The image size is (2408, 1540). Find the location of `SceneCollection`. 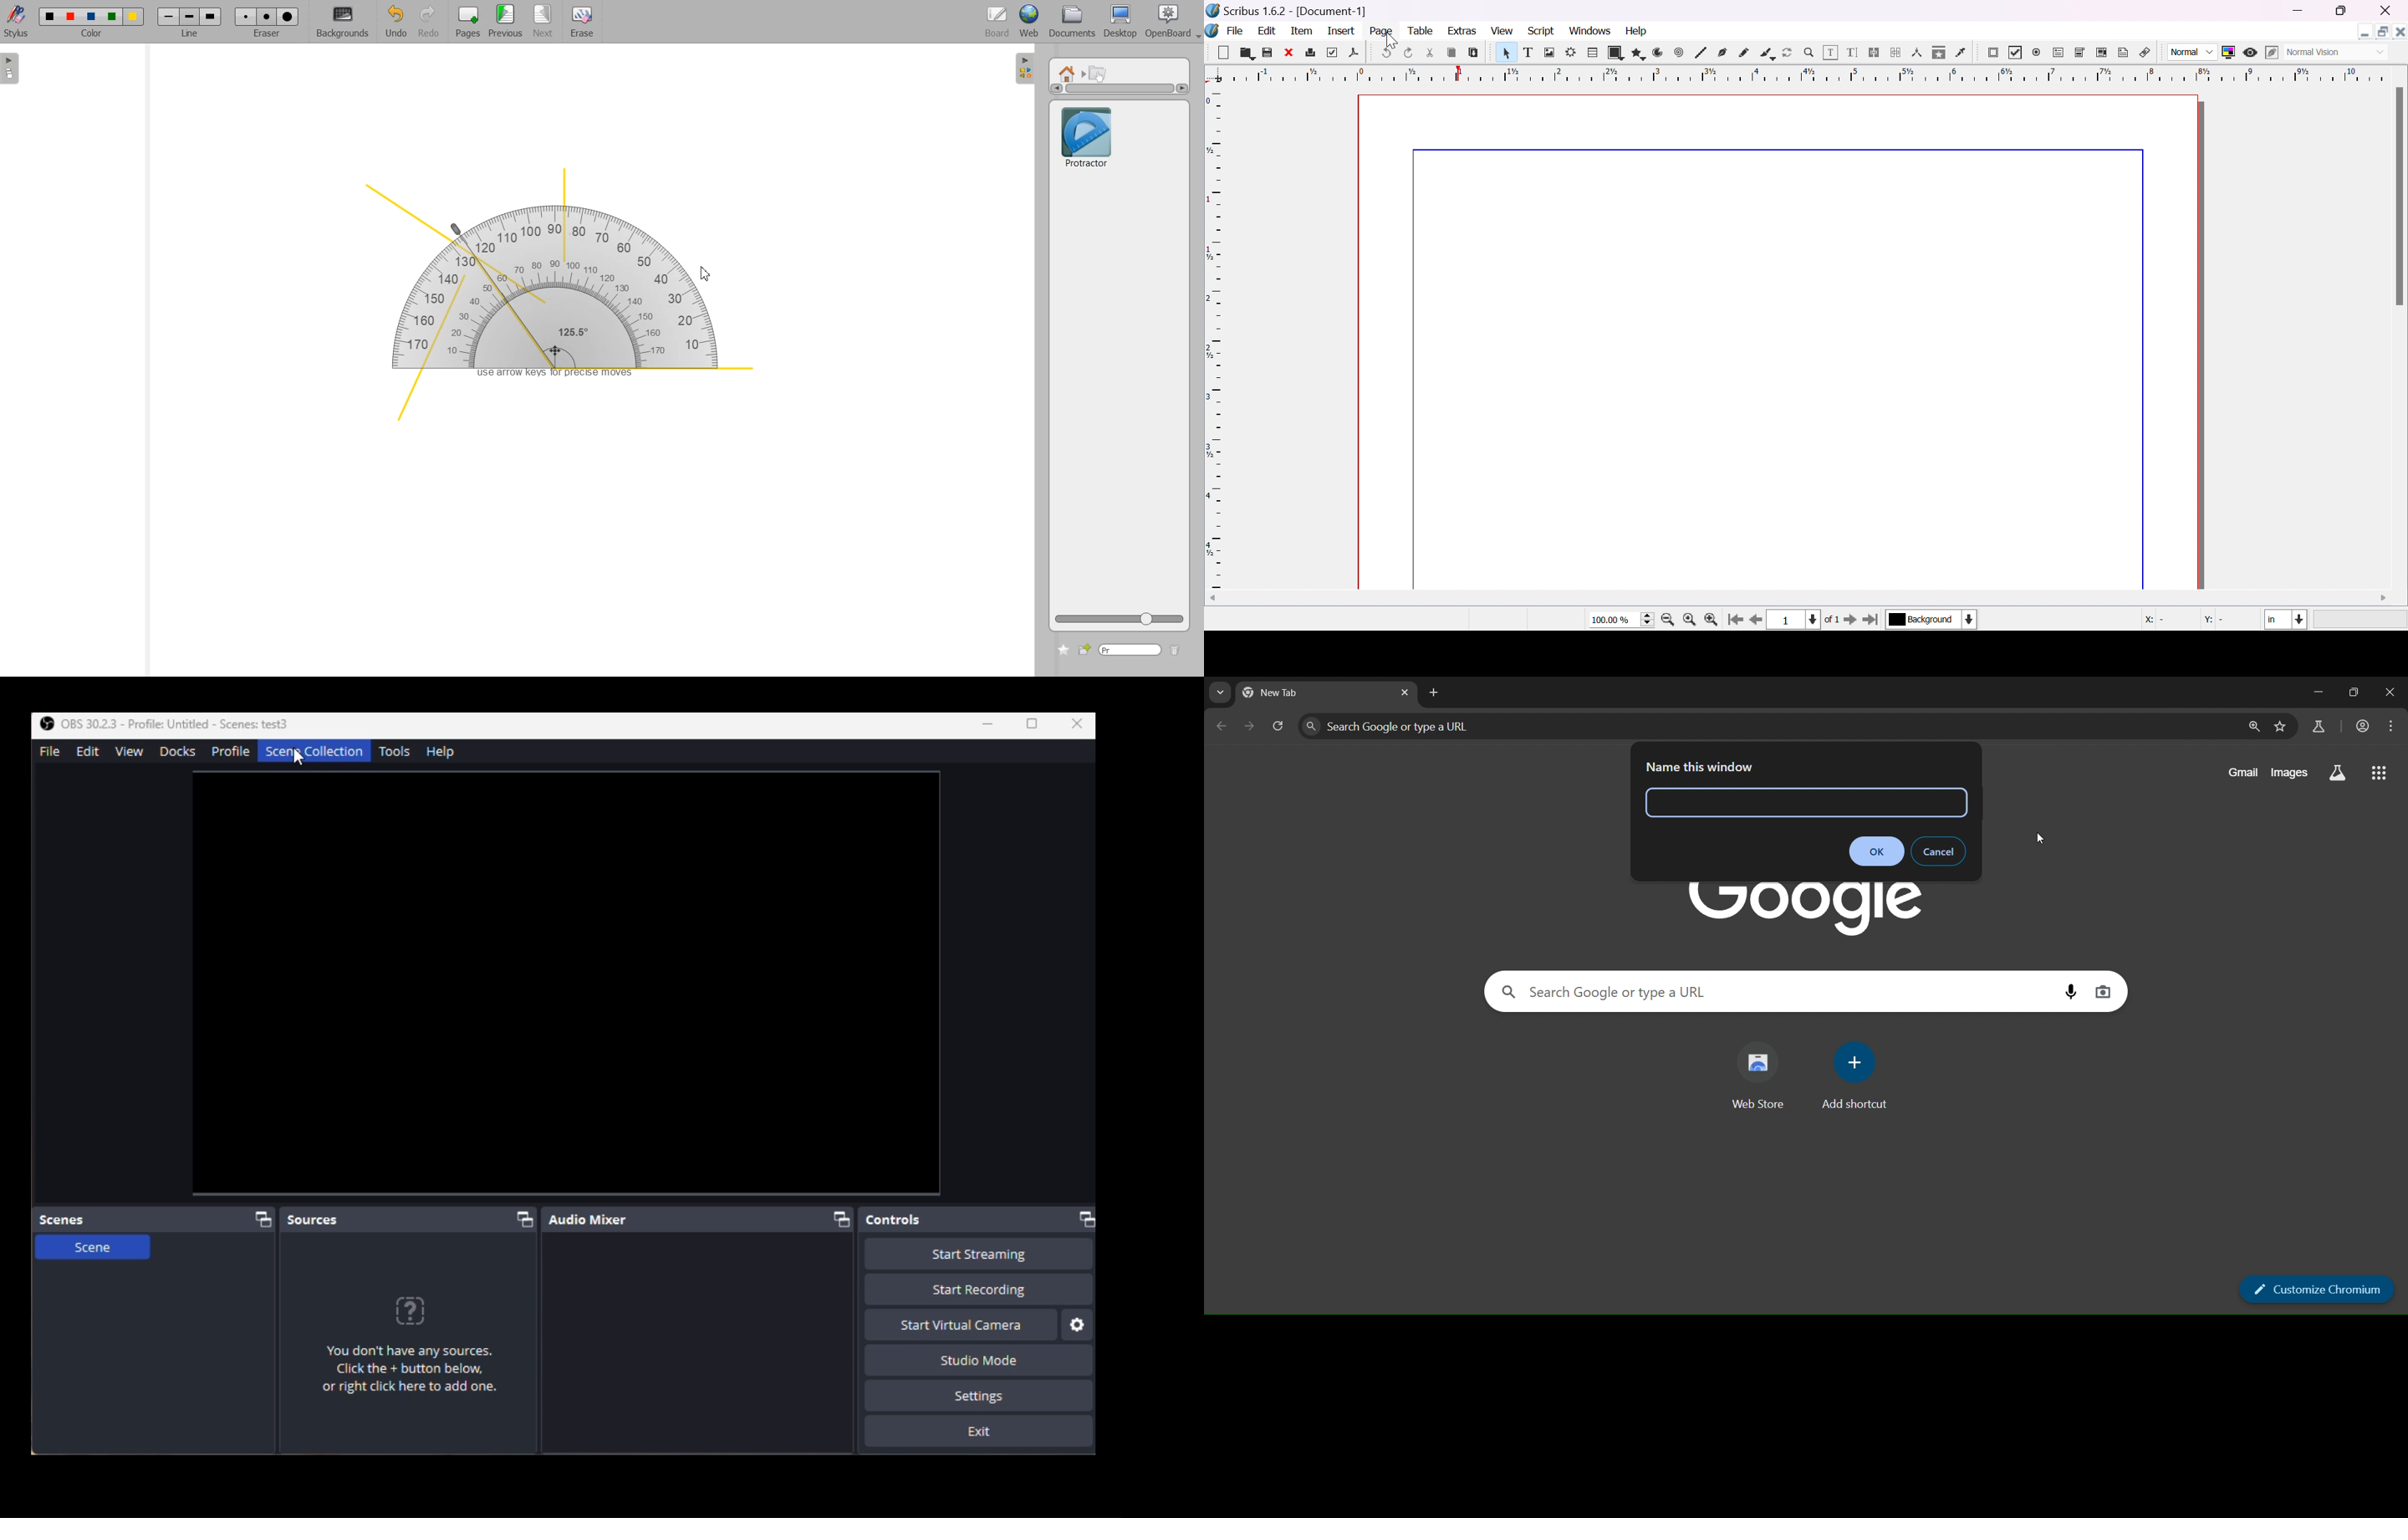

SceneCollection is located at coordinates (319, 754).